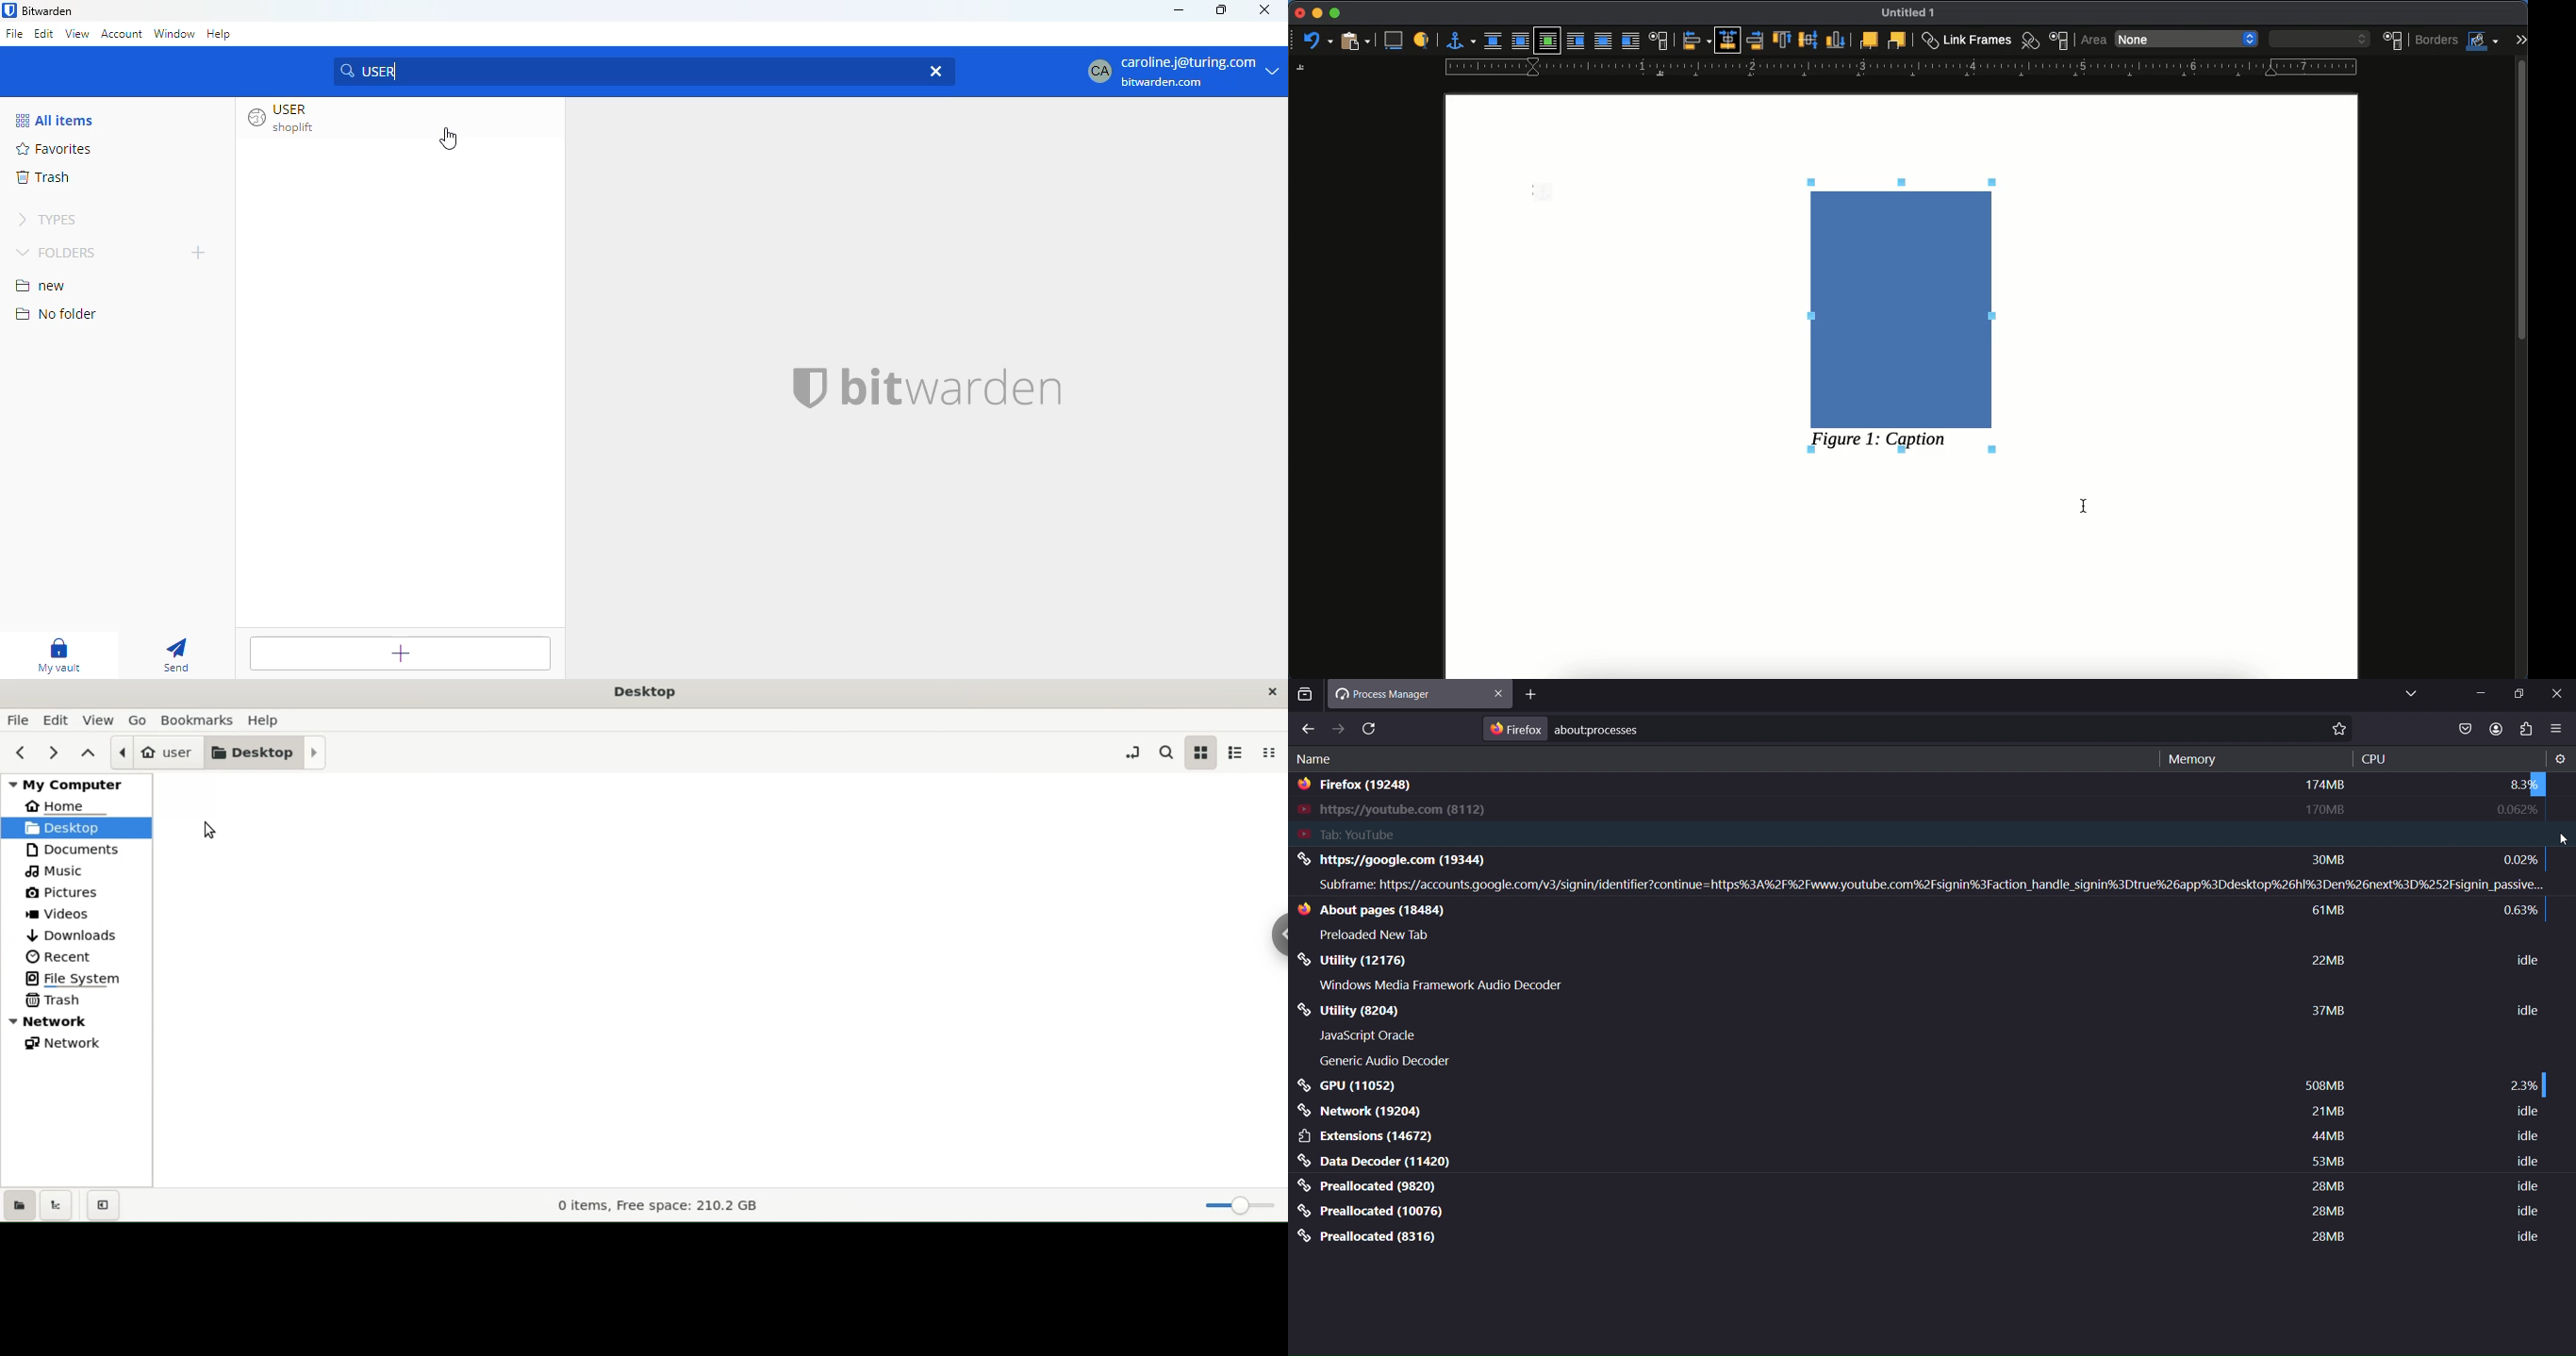 Image resolution: width=2576 pixels, height=1372 pixels. Describe the element at coordinates (1902, 67) in the screenshot. I see `guide` at that location.